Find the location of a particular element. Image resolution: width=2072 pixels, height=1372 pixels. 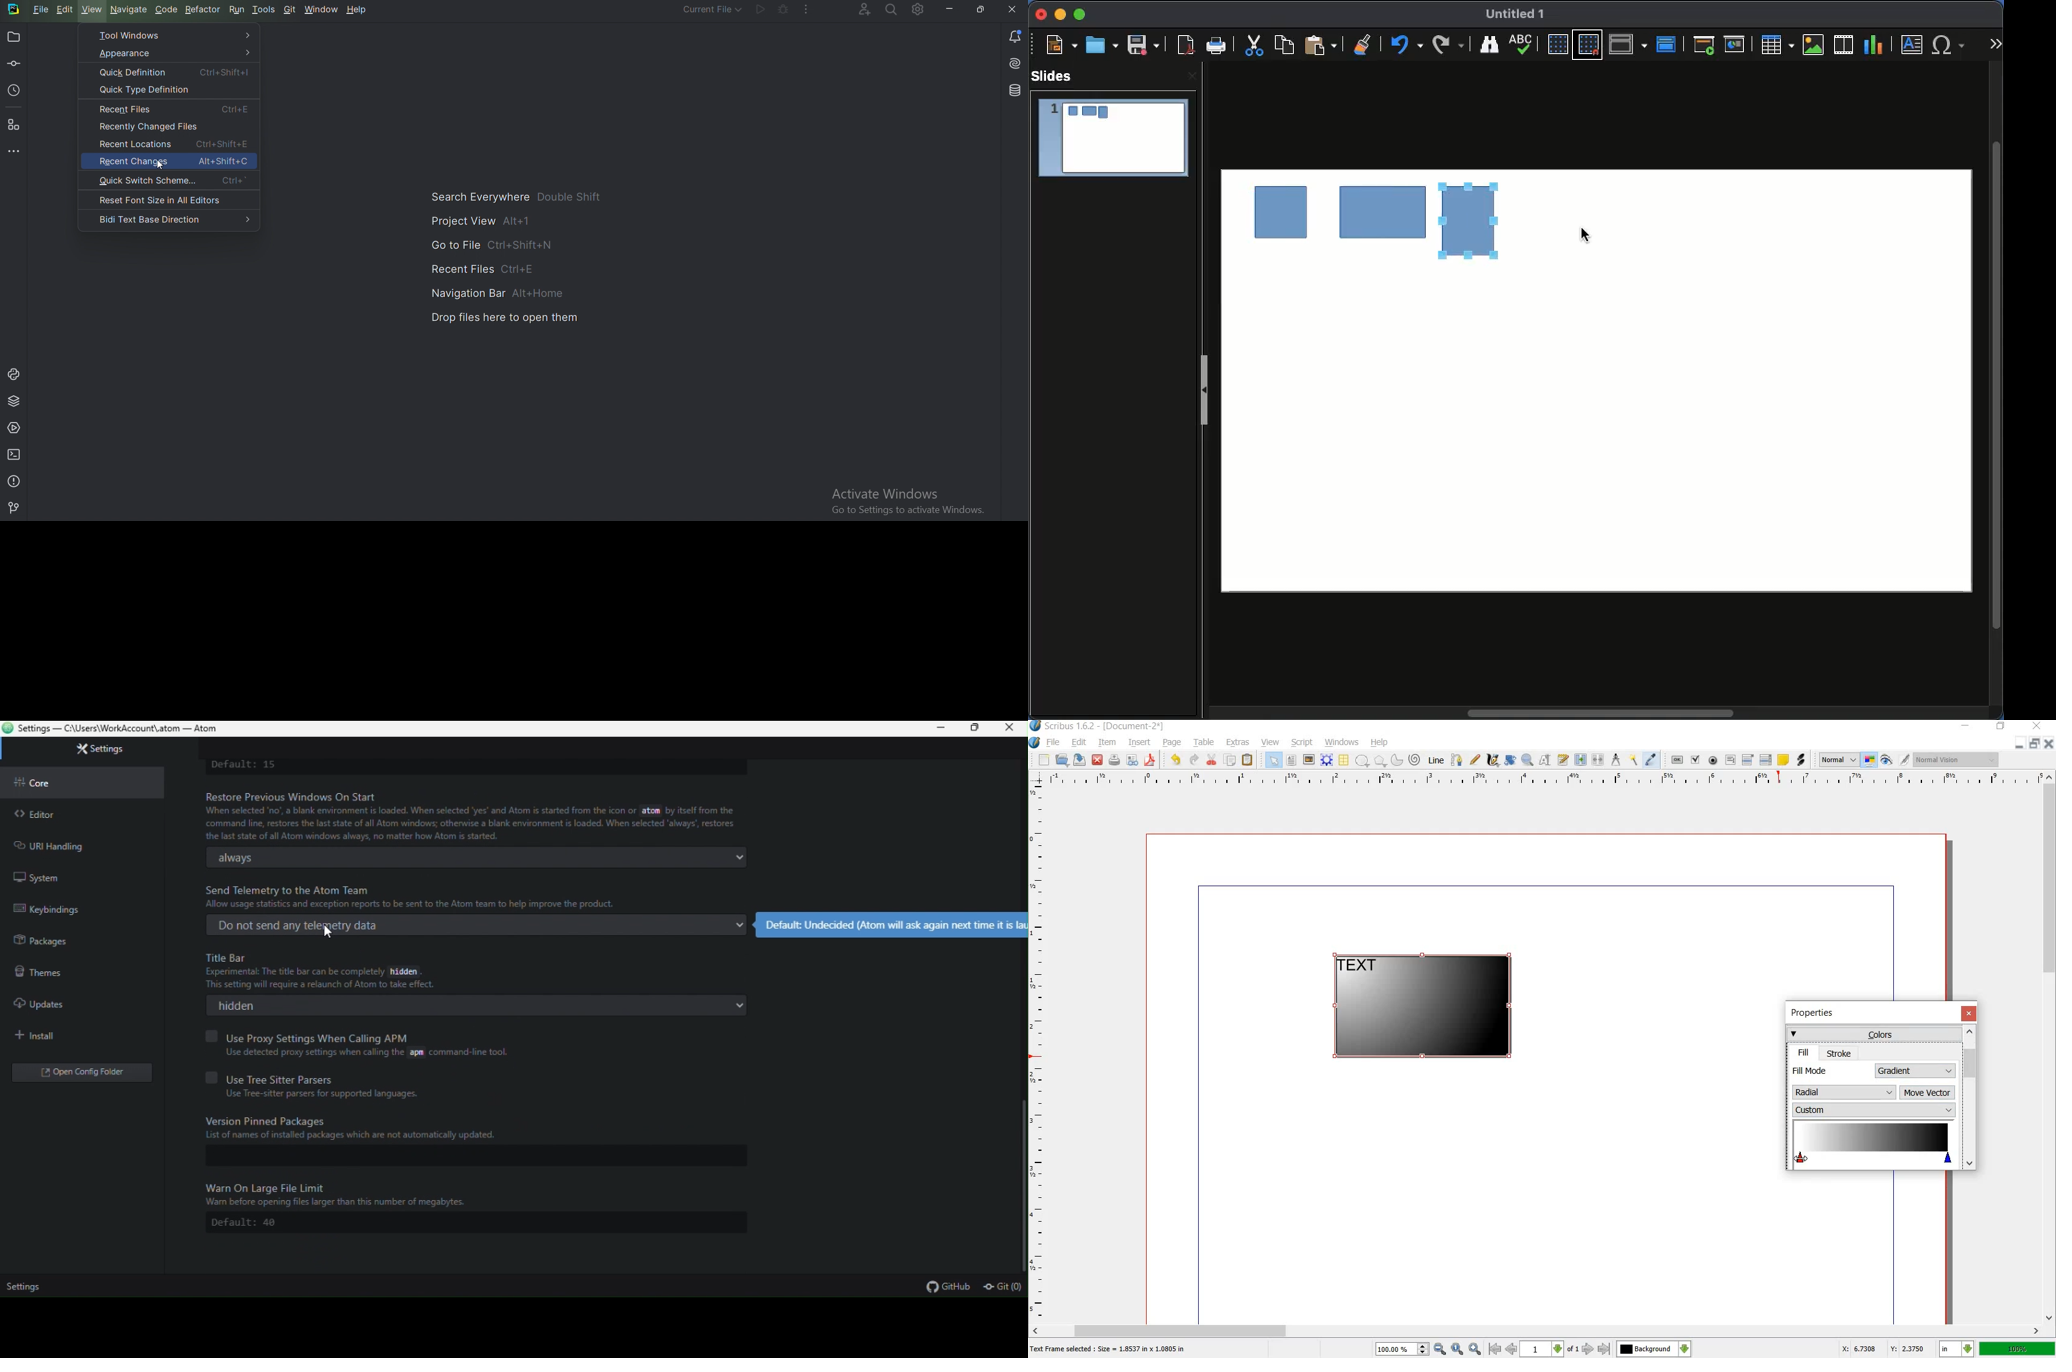

open is located at coordinates (1063, 760).